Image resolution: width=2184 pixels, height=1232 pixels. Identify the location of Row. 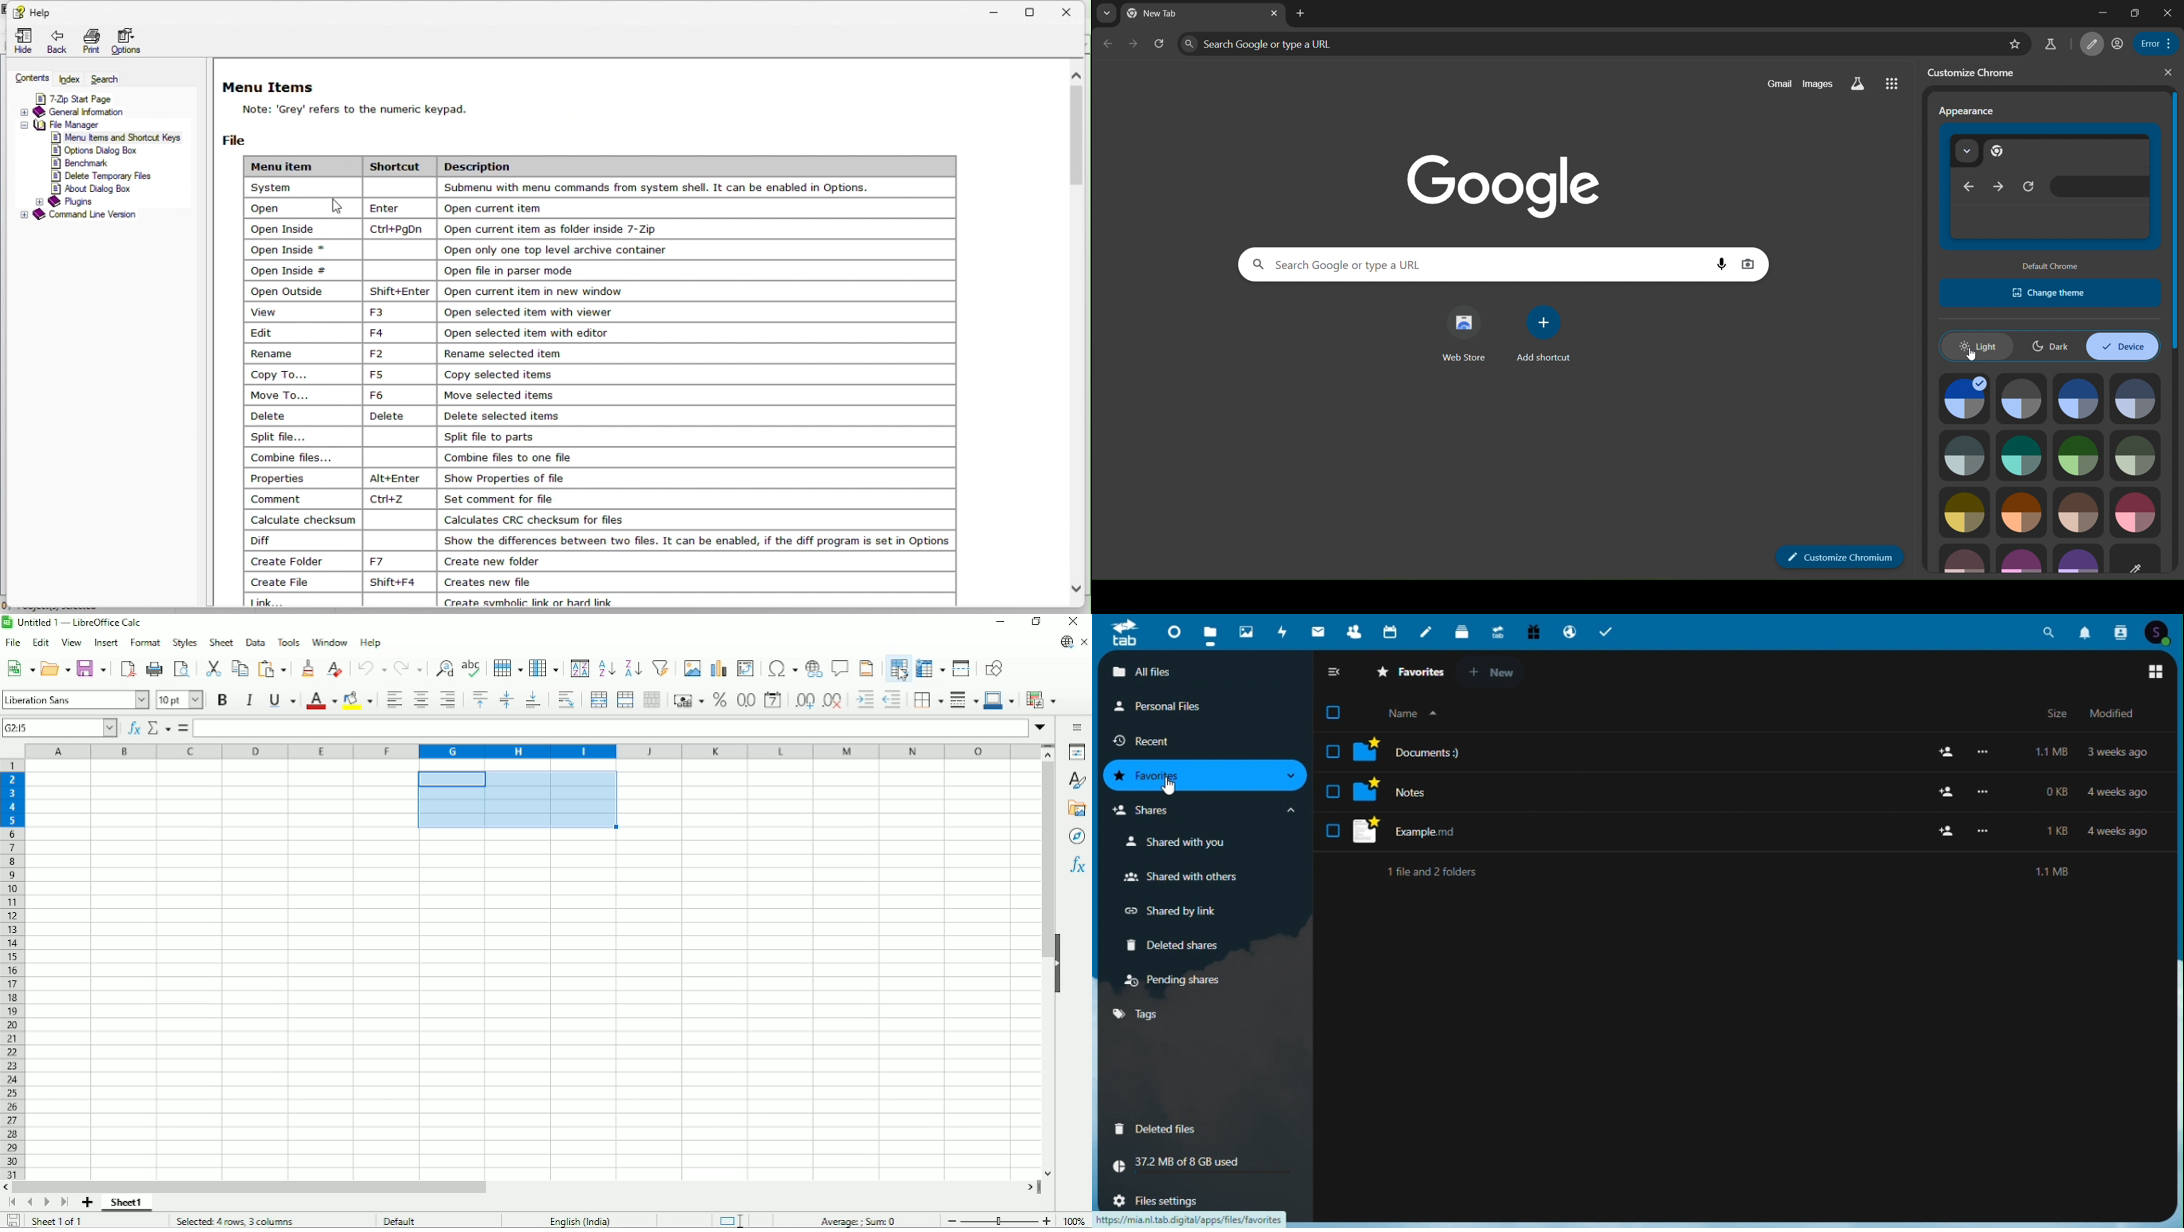
(505, 667).